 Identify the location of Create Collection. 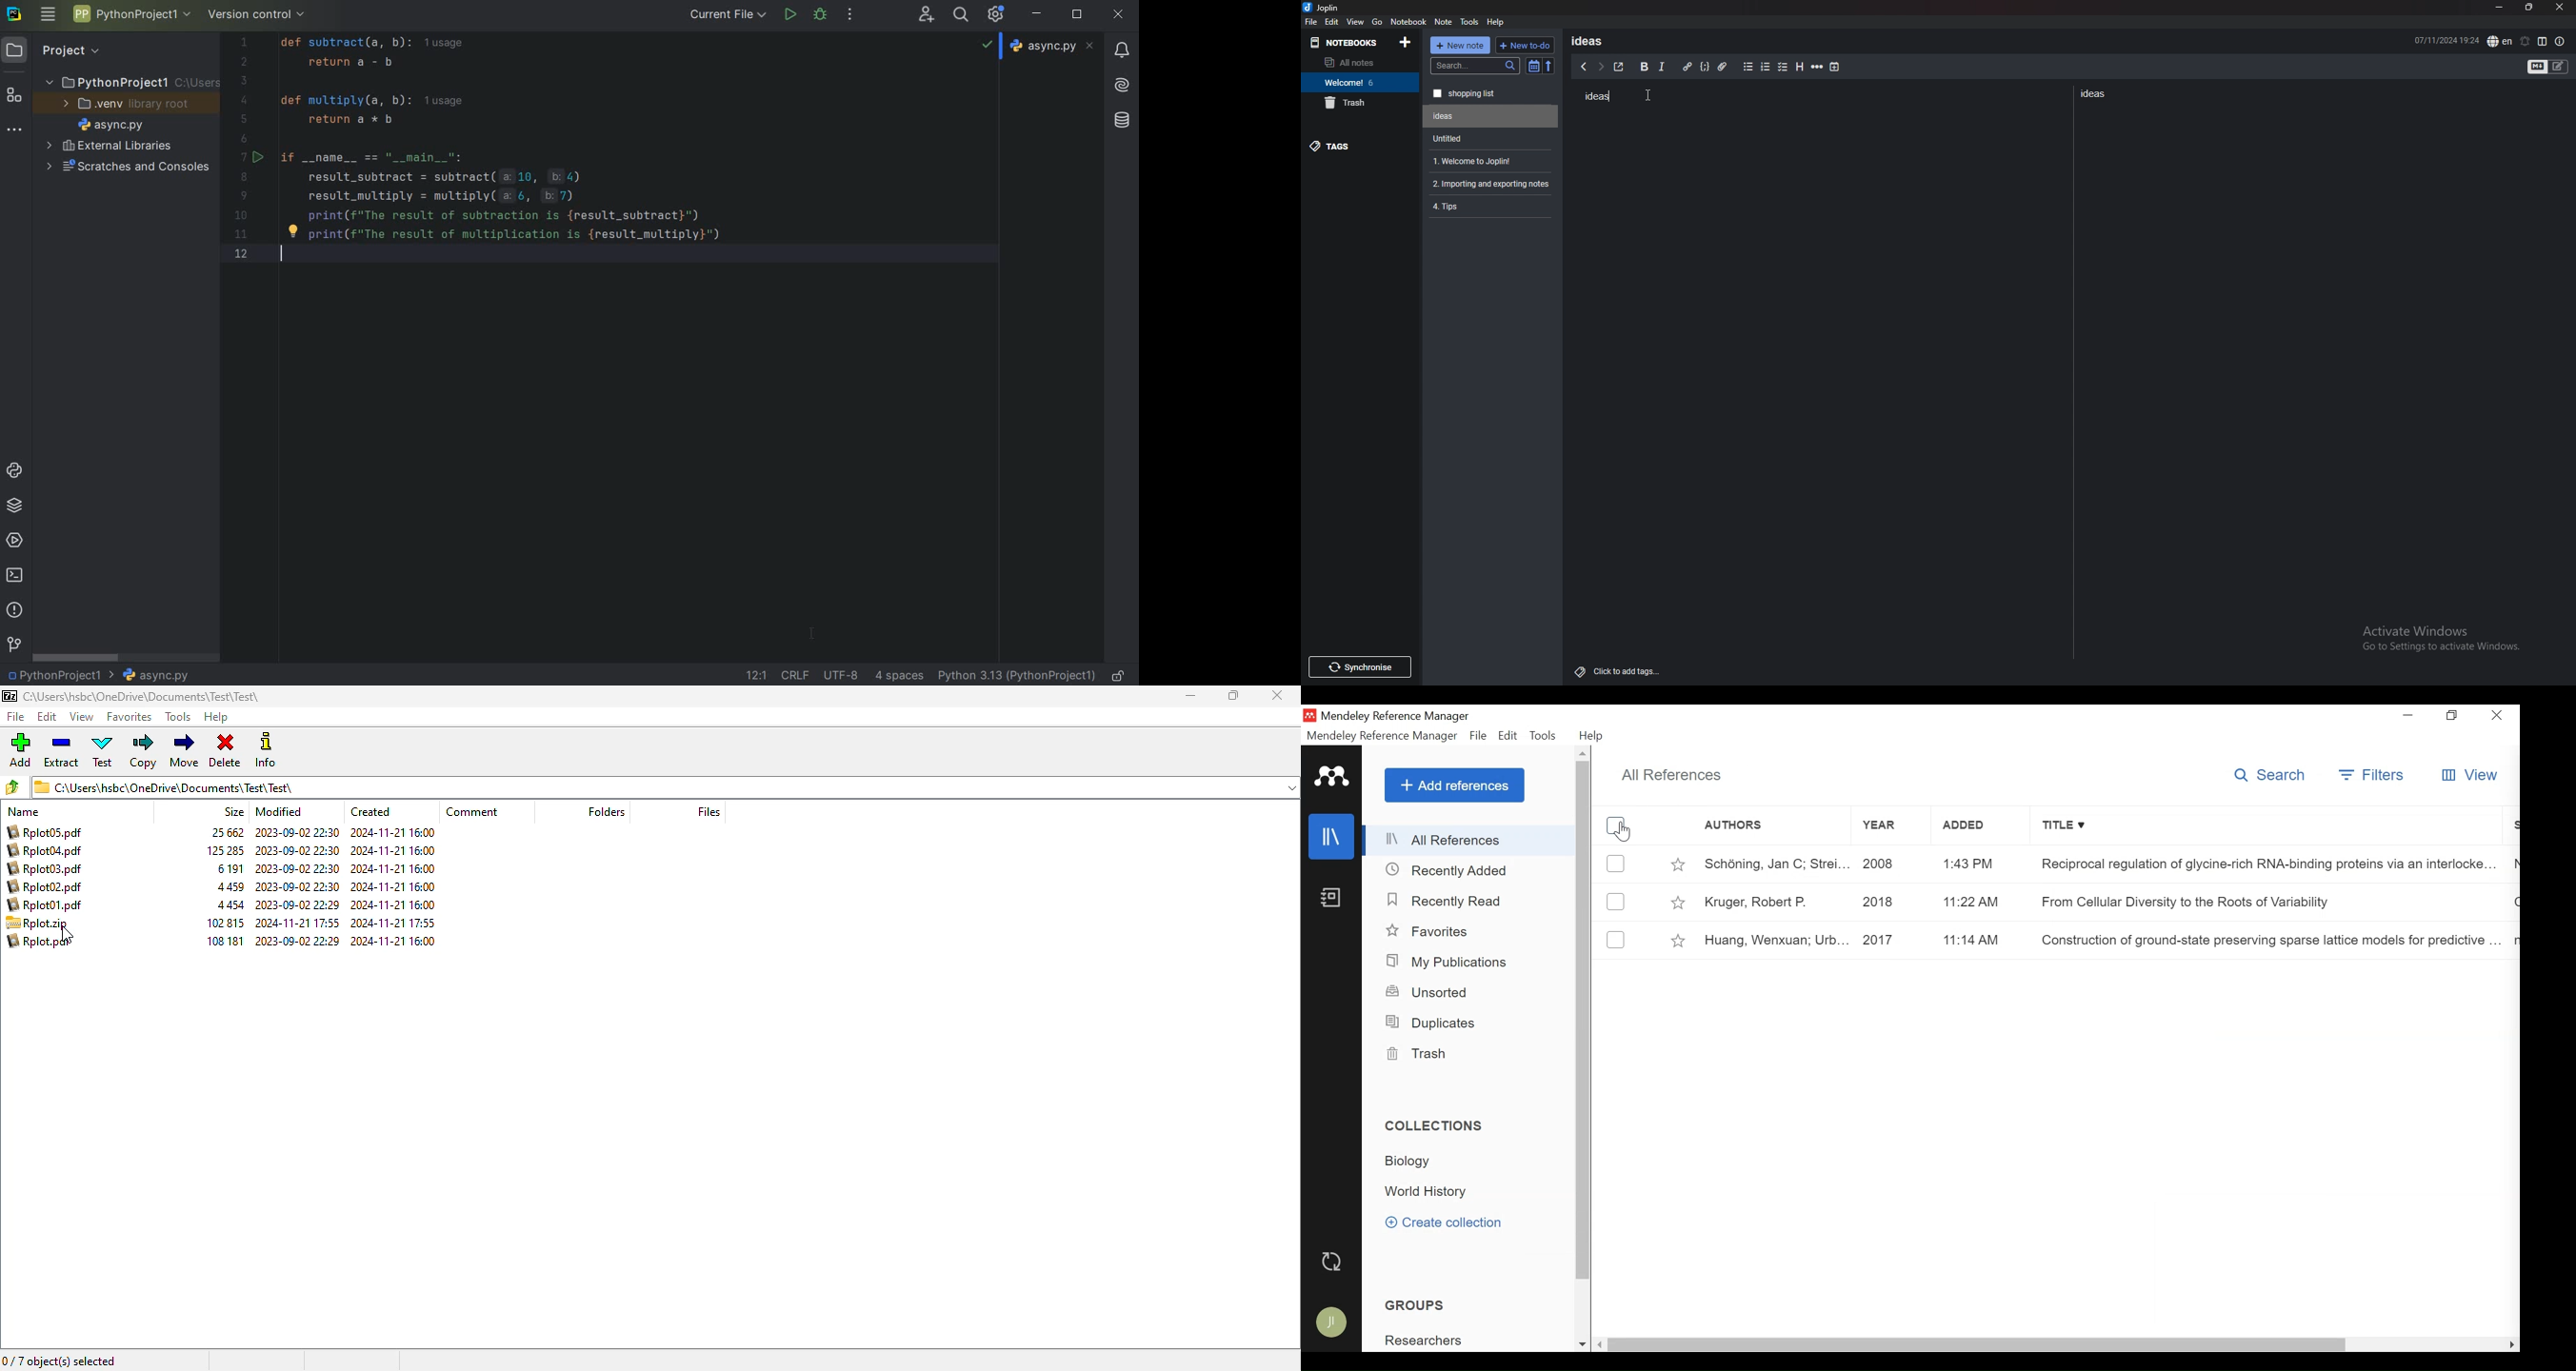
(1452, 1224).